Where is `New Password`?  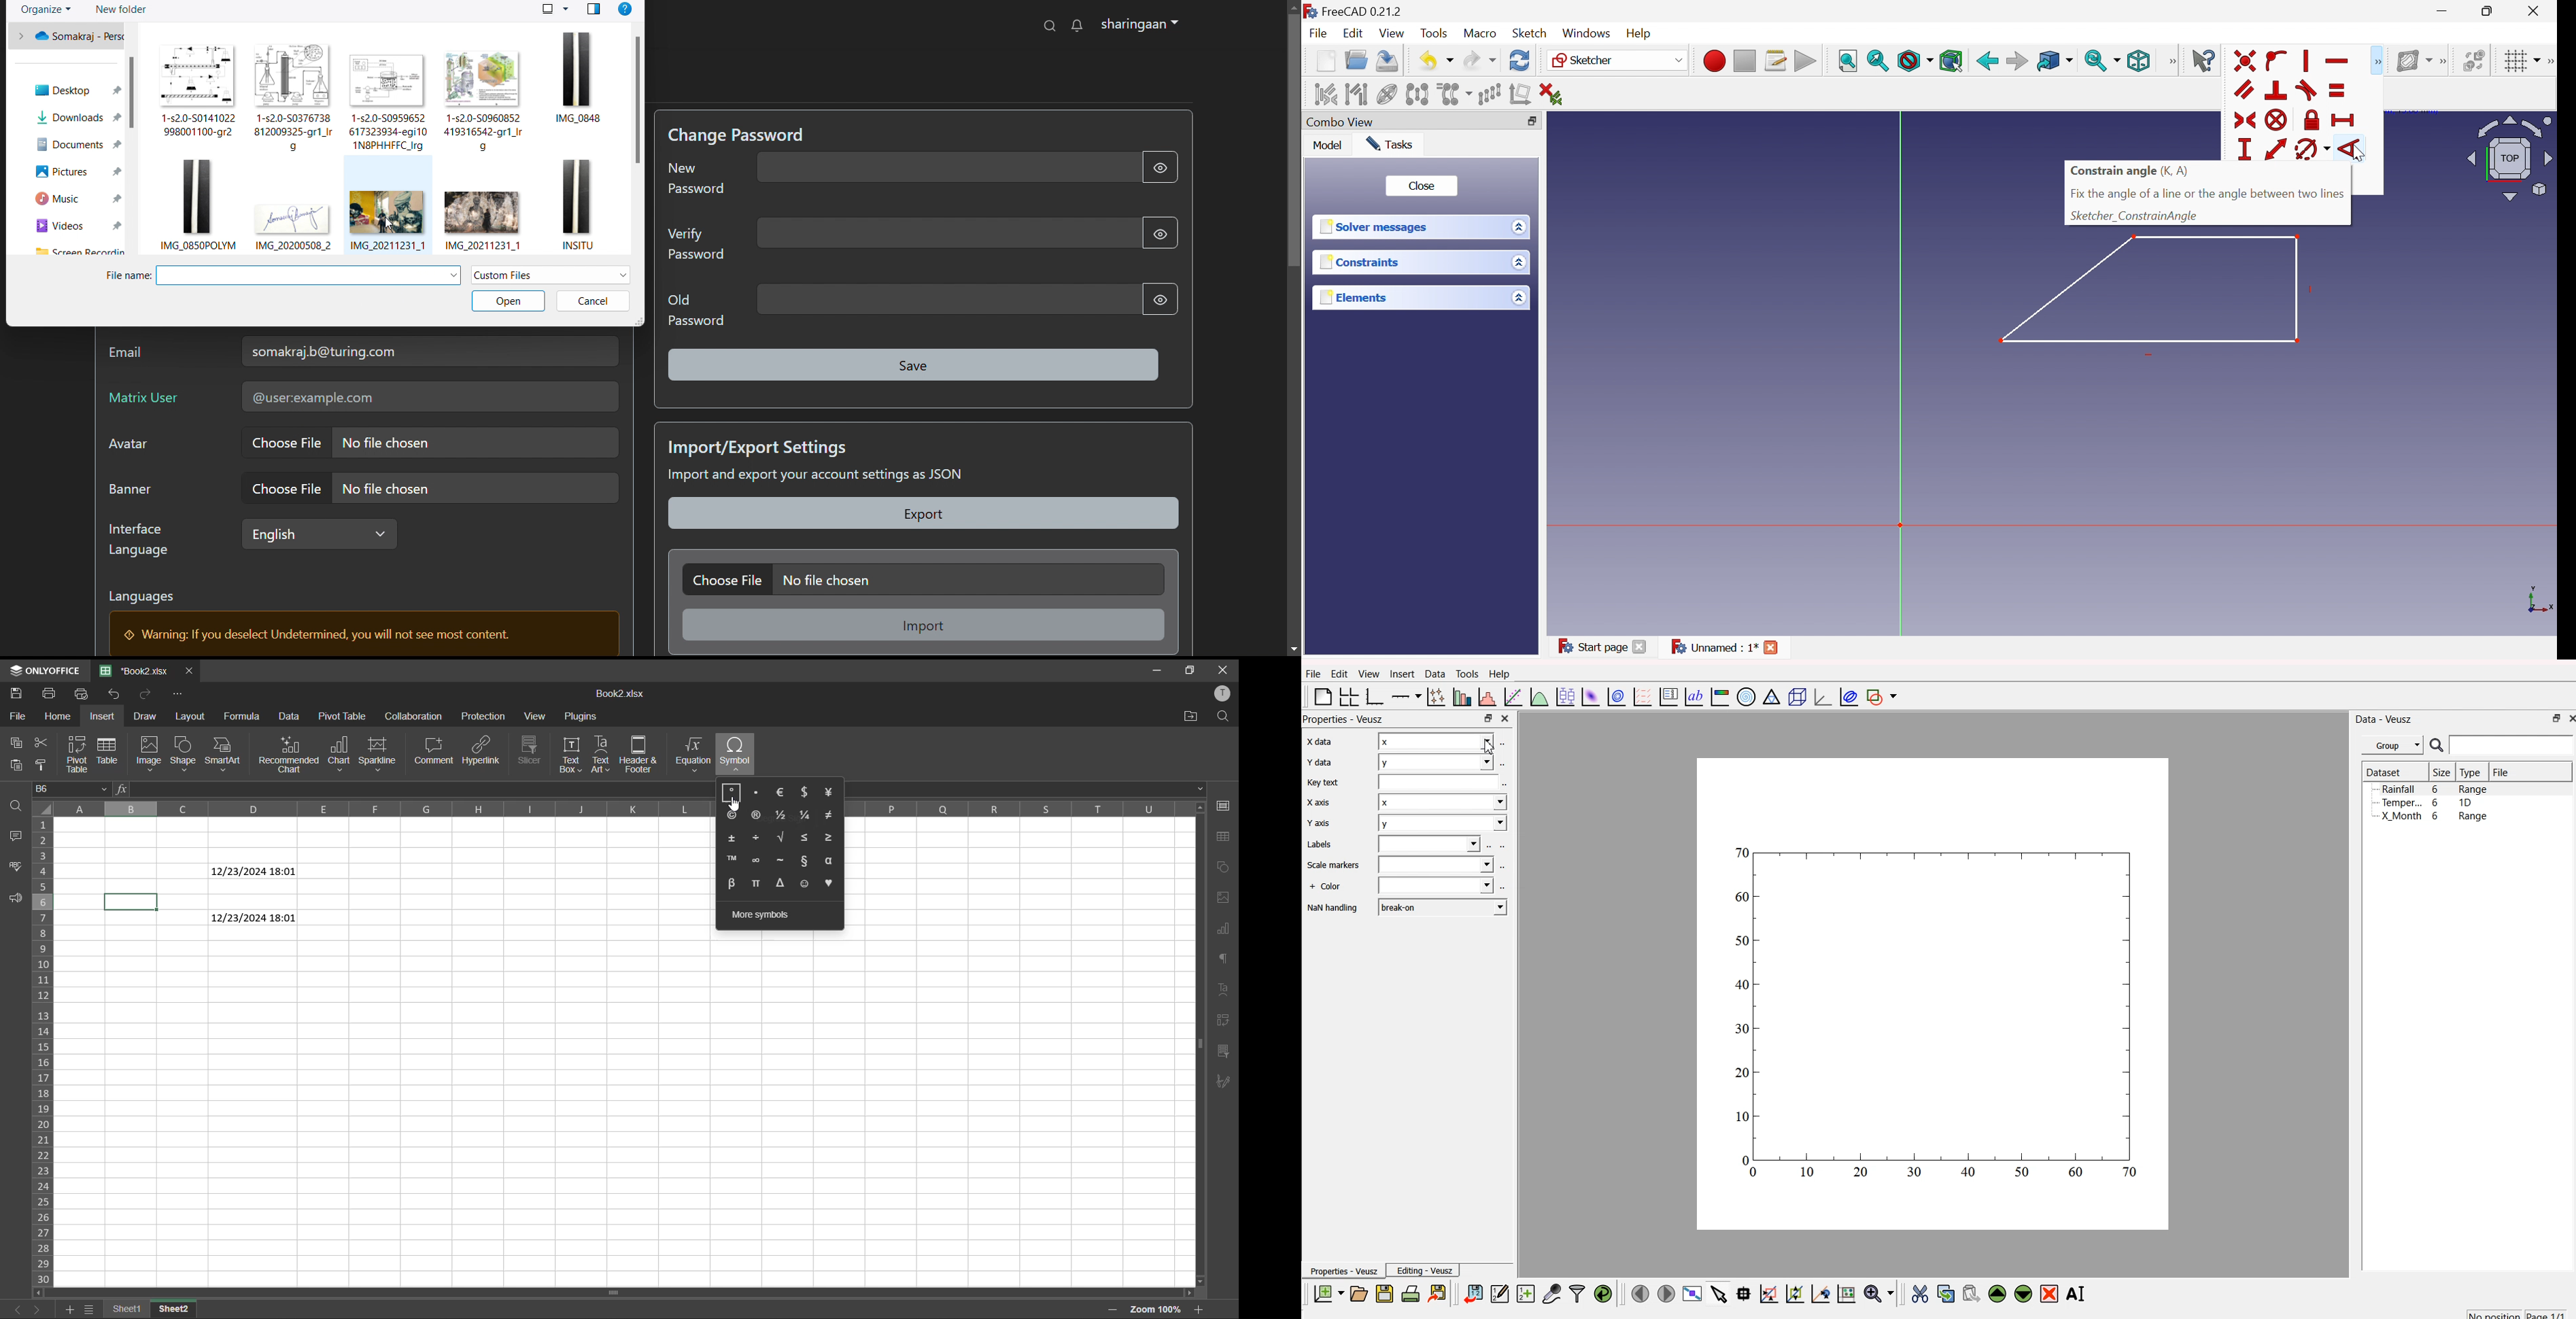
New Password is located at coordinates (698, 183).